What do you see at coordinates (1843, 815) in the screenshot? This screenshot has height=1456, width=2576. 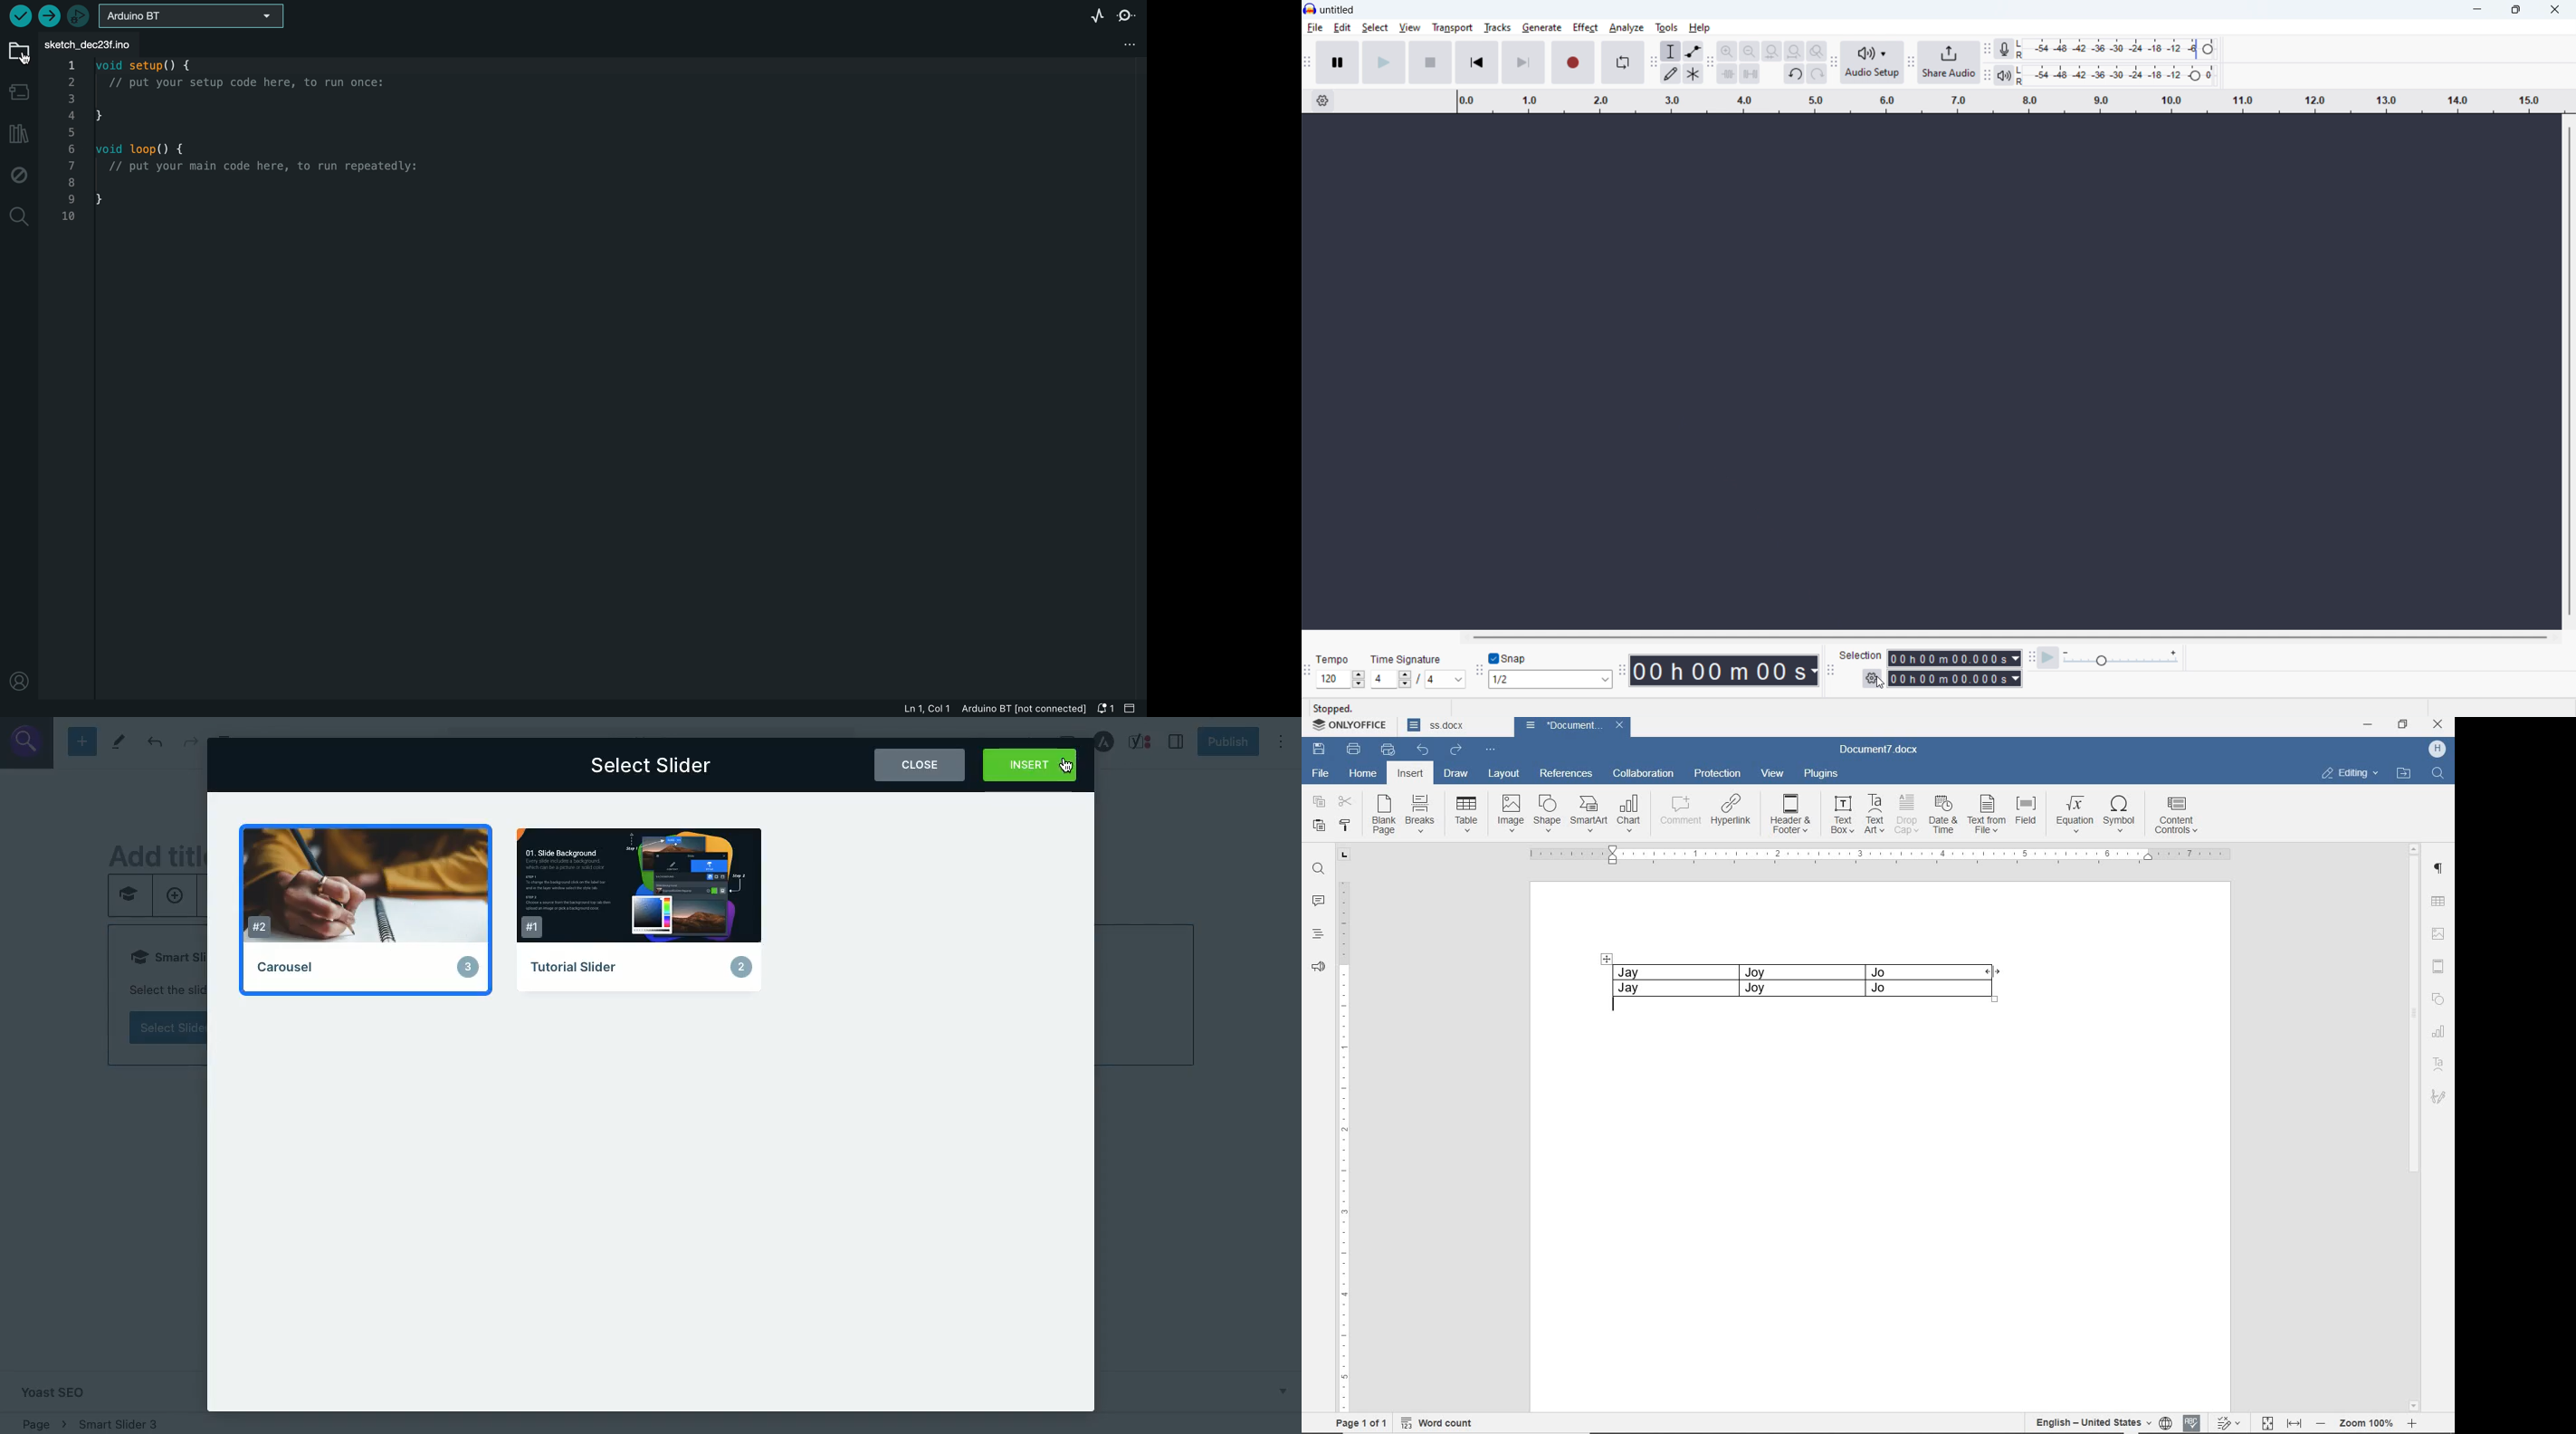 I see `TEXT BOX` at bounding box center [1843, 815].